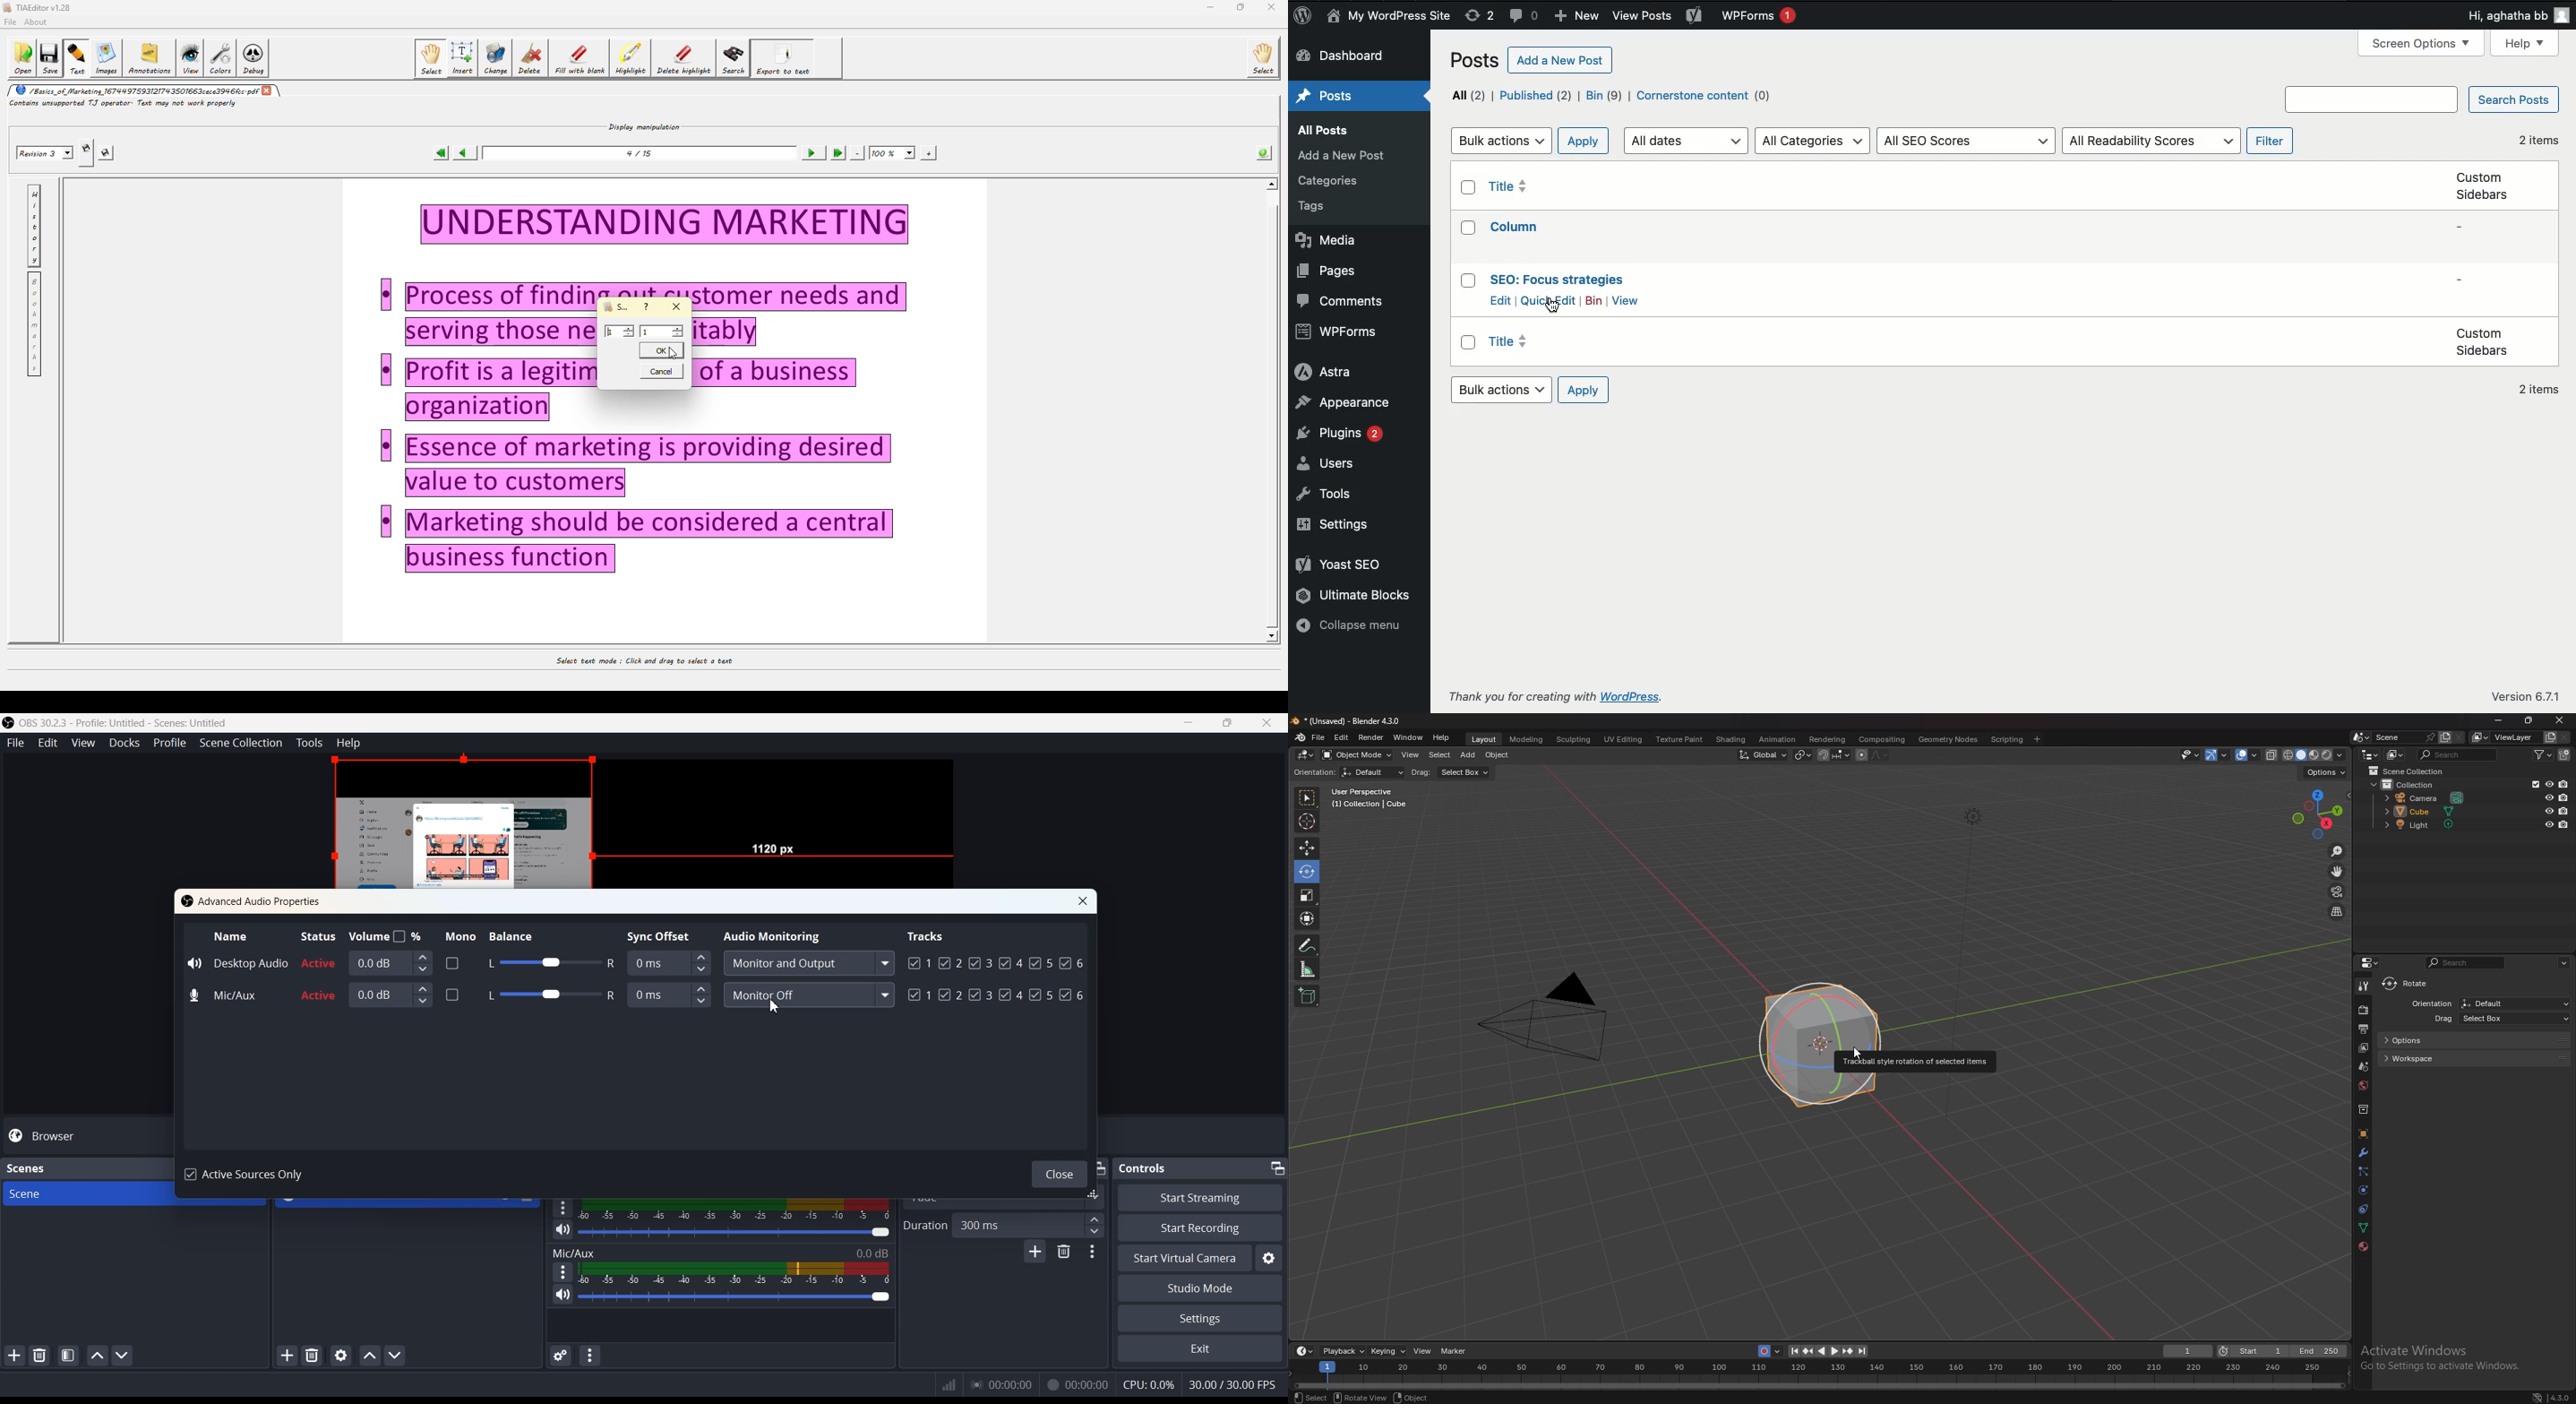 Image resolution: width=2576 pixels, height=1428 pixels. Describe the element at coordinates (254, 901) in the screenshot. I see `Advanced Audio Properties` at that location.